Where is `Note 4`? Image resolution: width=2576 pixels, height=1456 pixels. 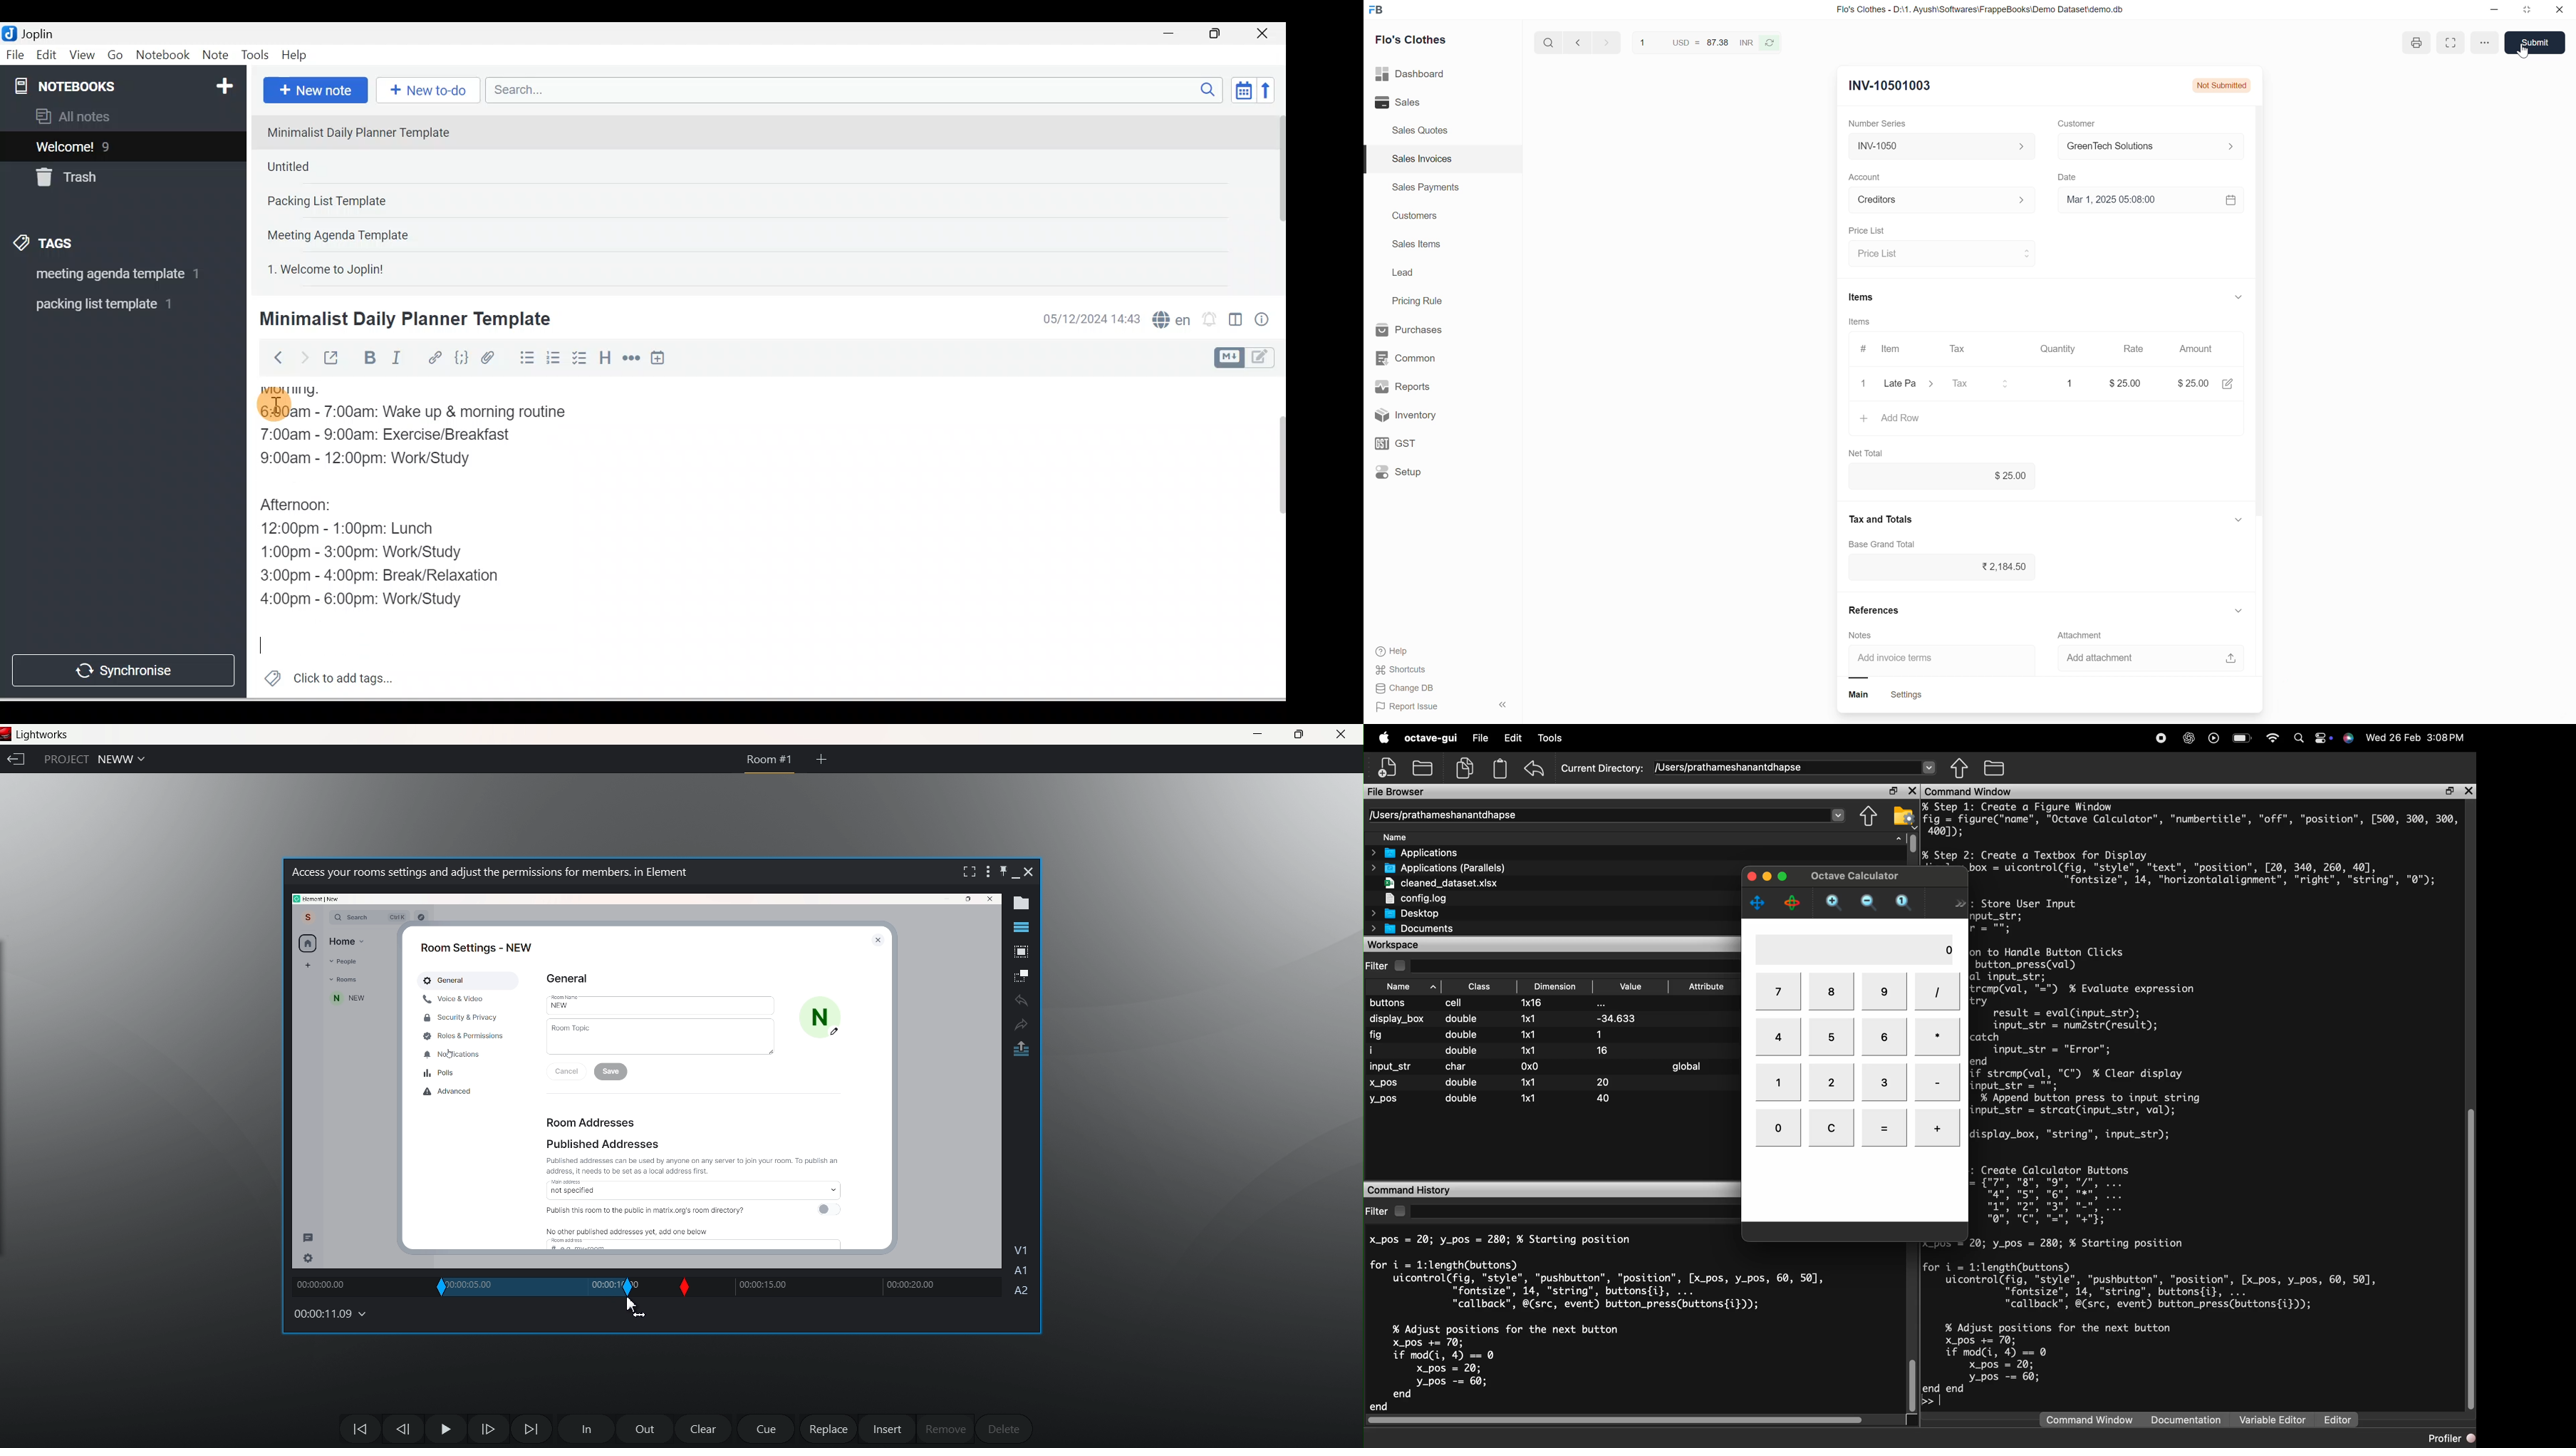 Note 4 is located at coordinates (357, 232).